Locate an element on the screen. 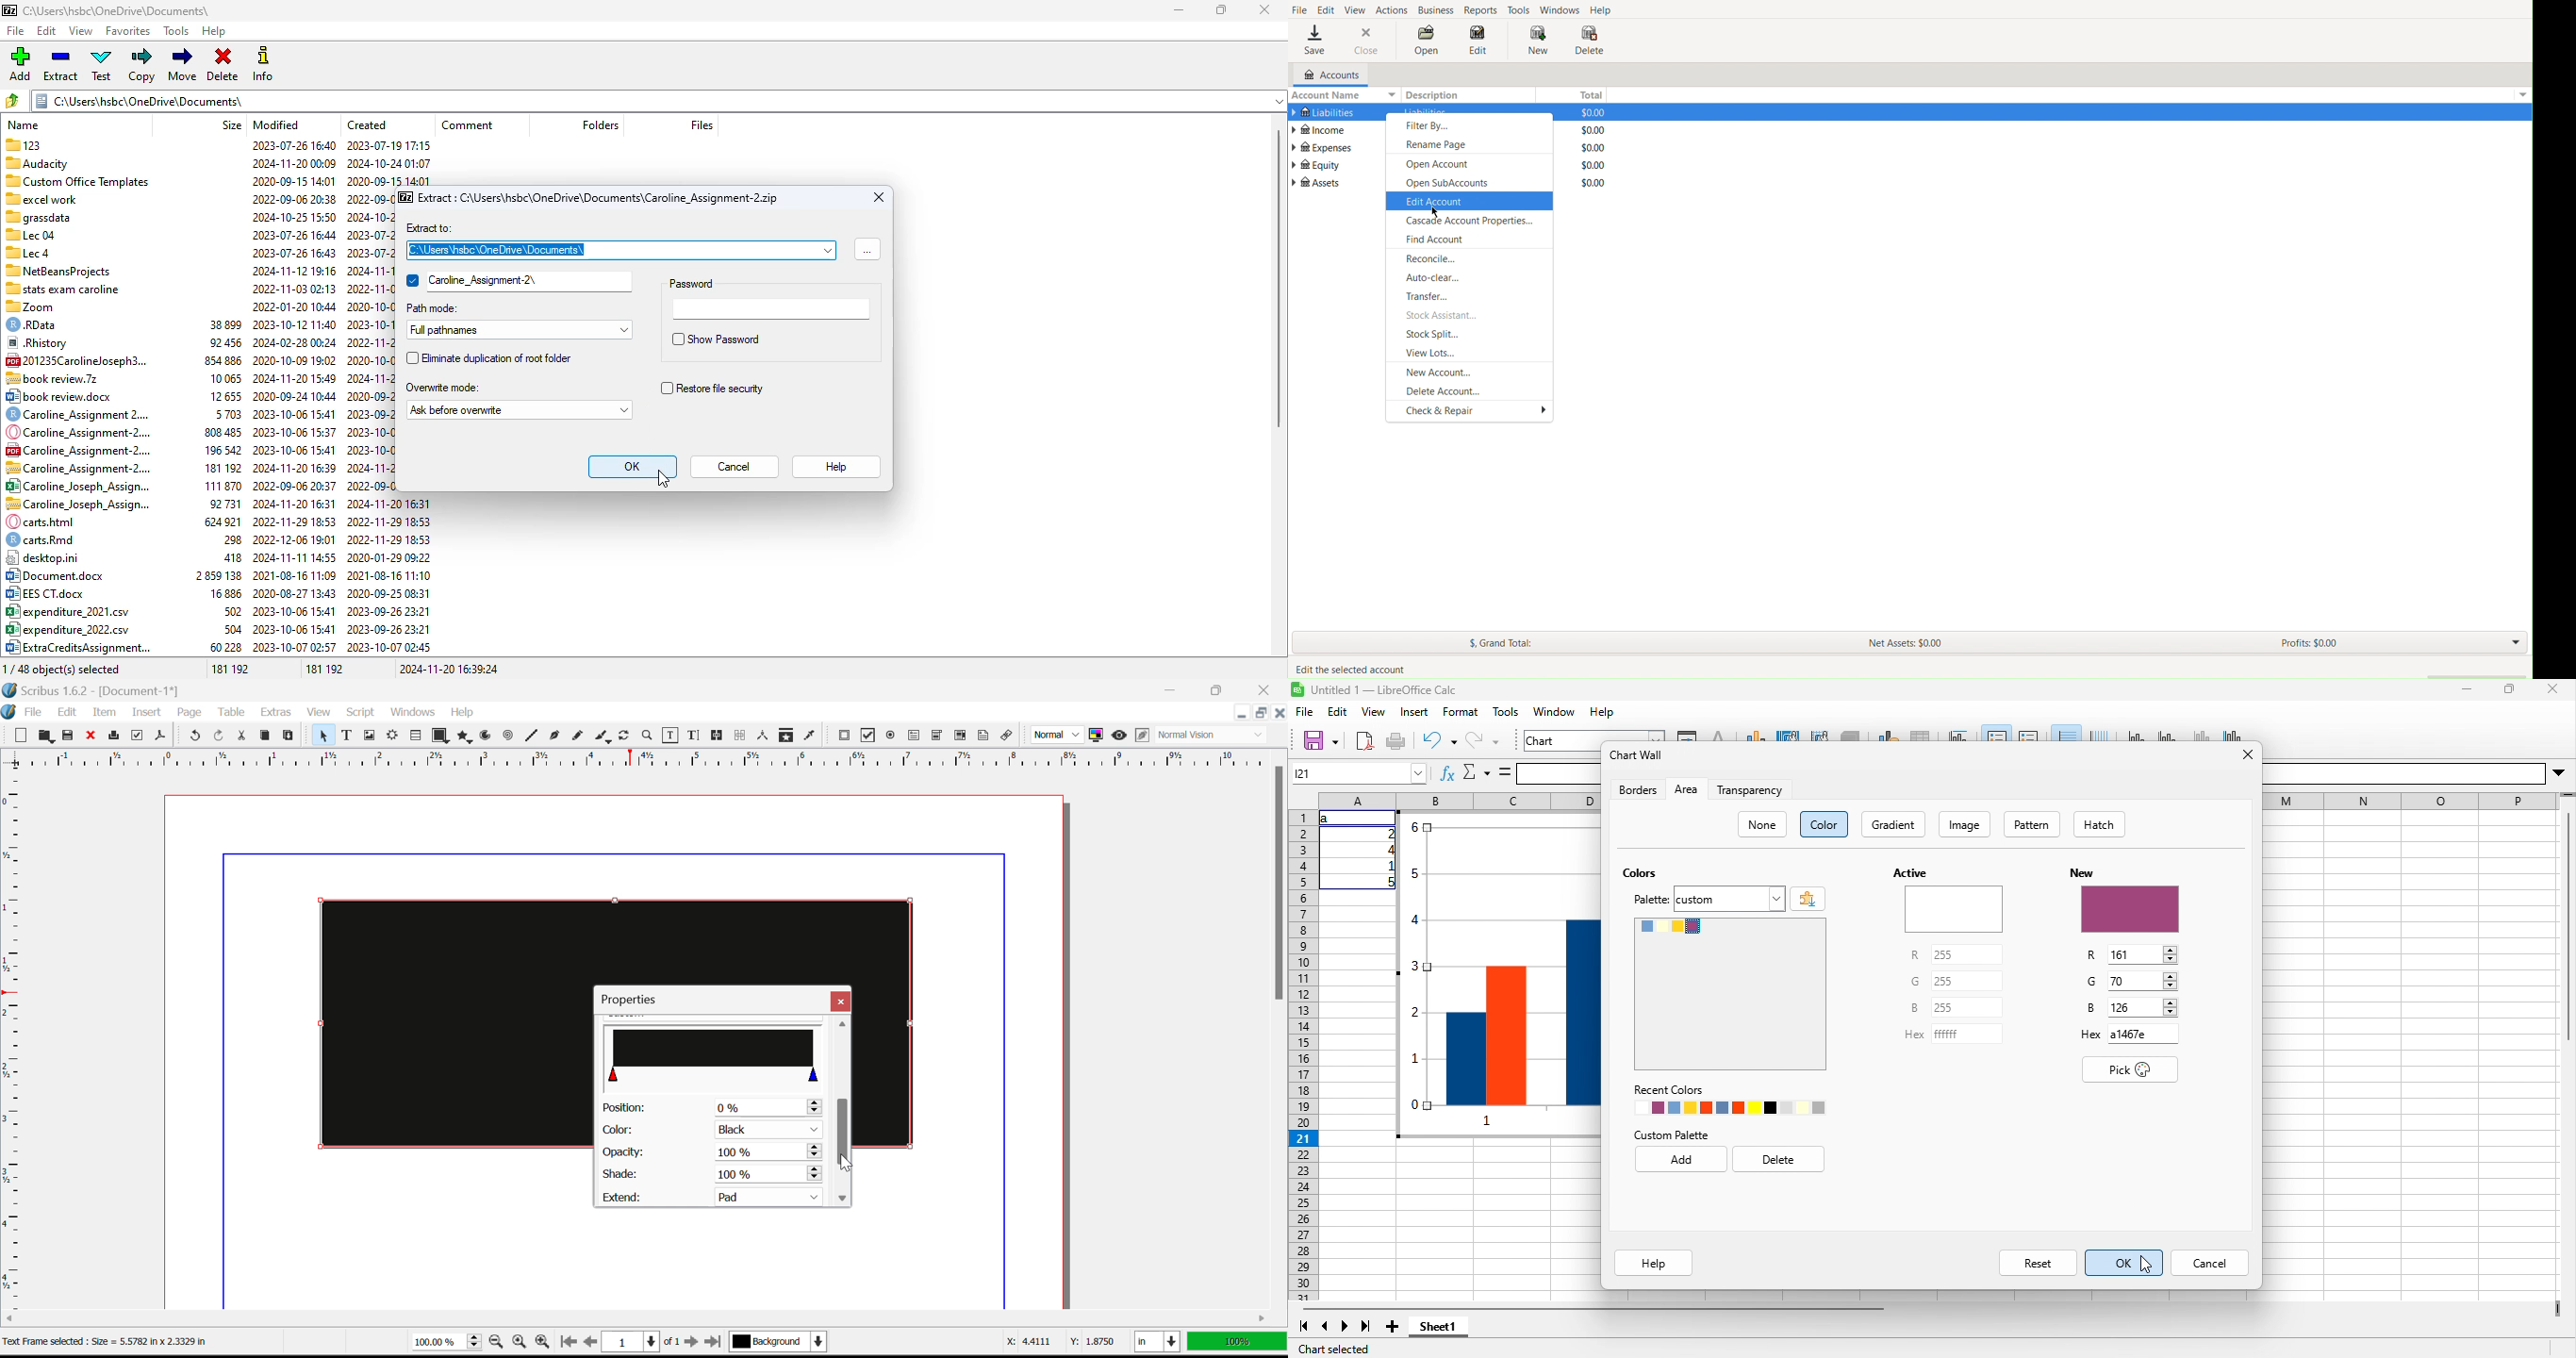  () RData 38899 2023-10-12 11:40 2023-10-12 11:40 is located at coordinates (200, 325).